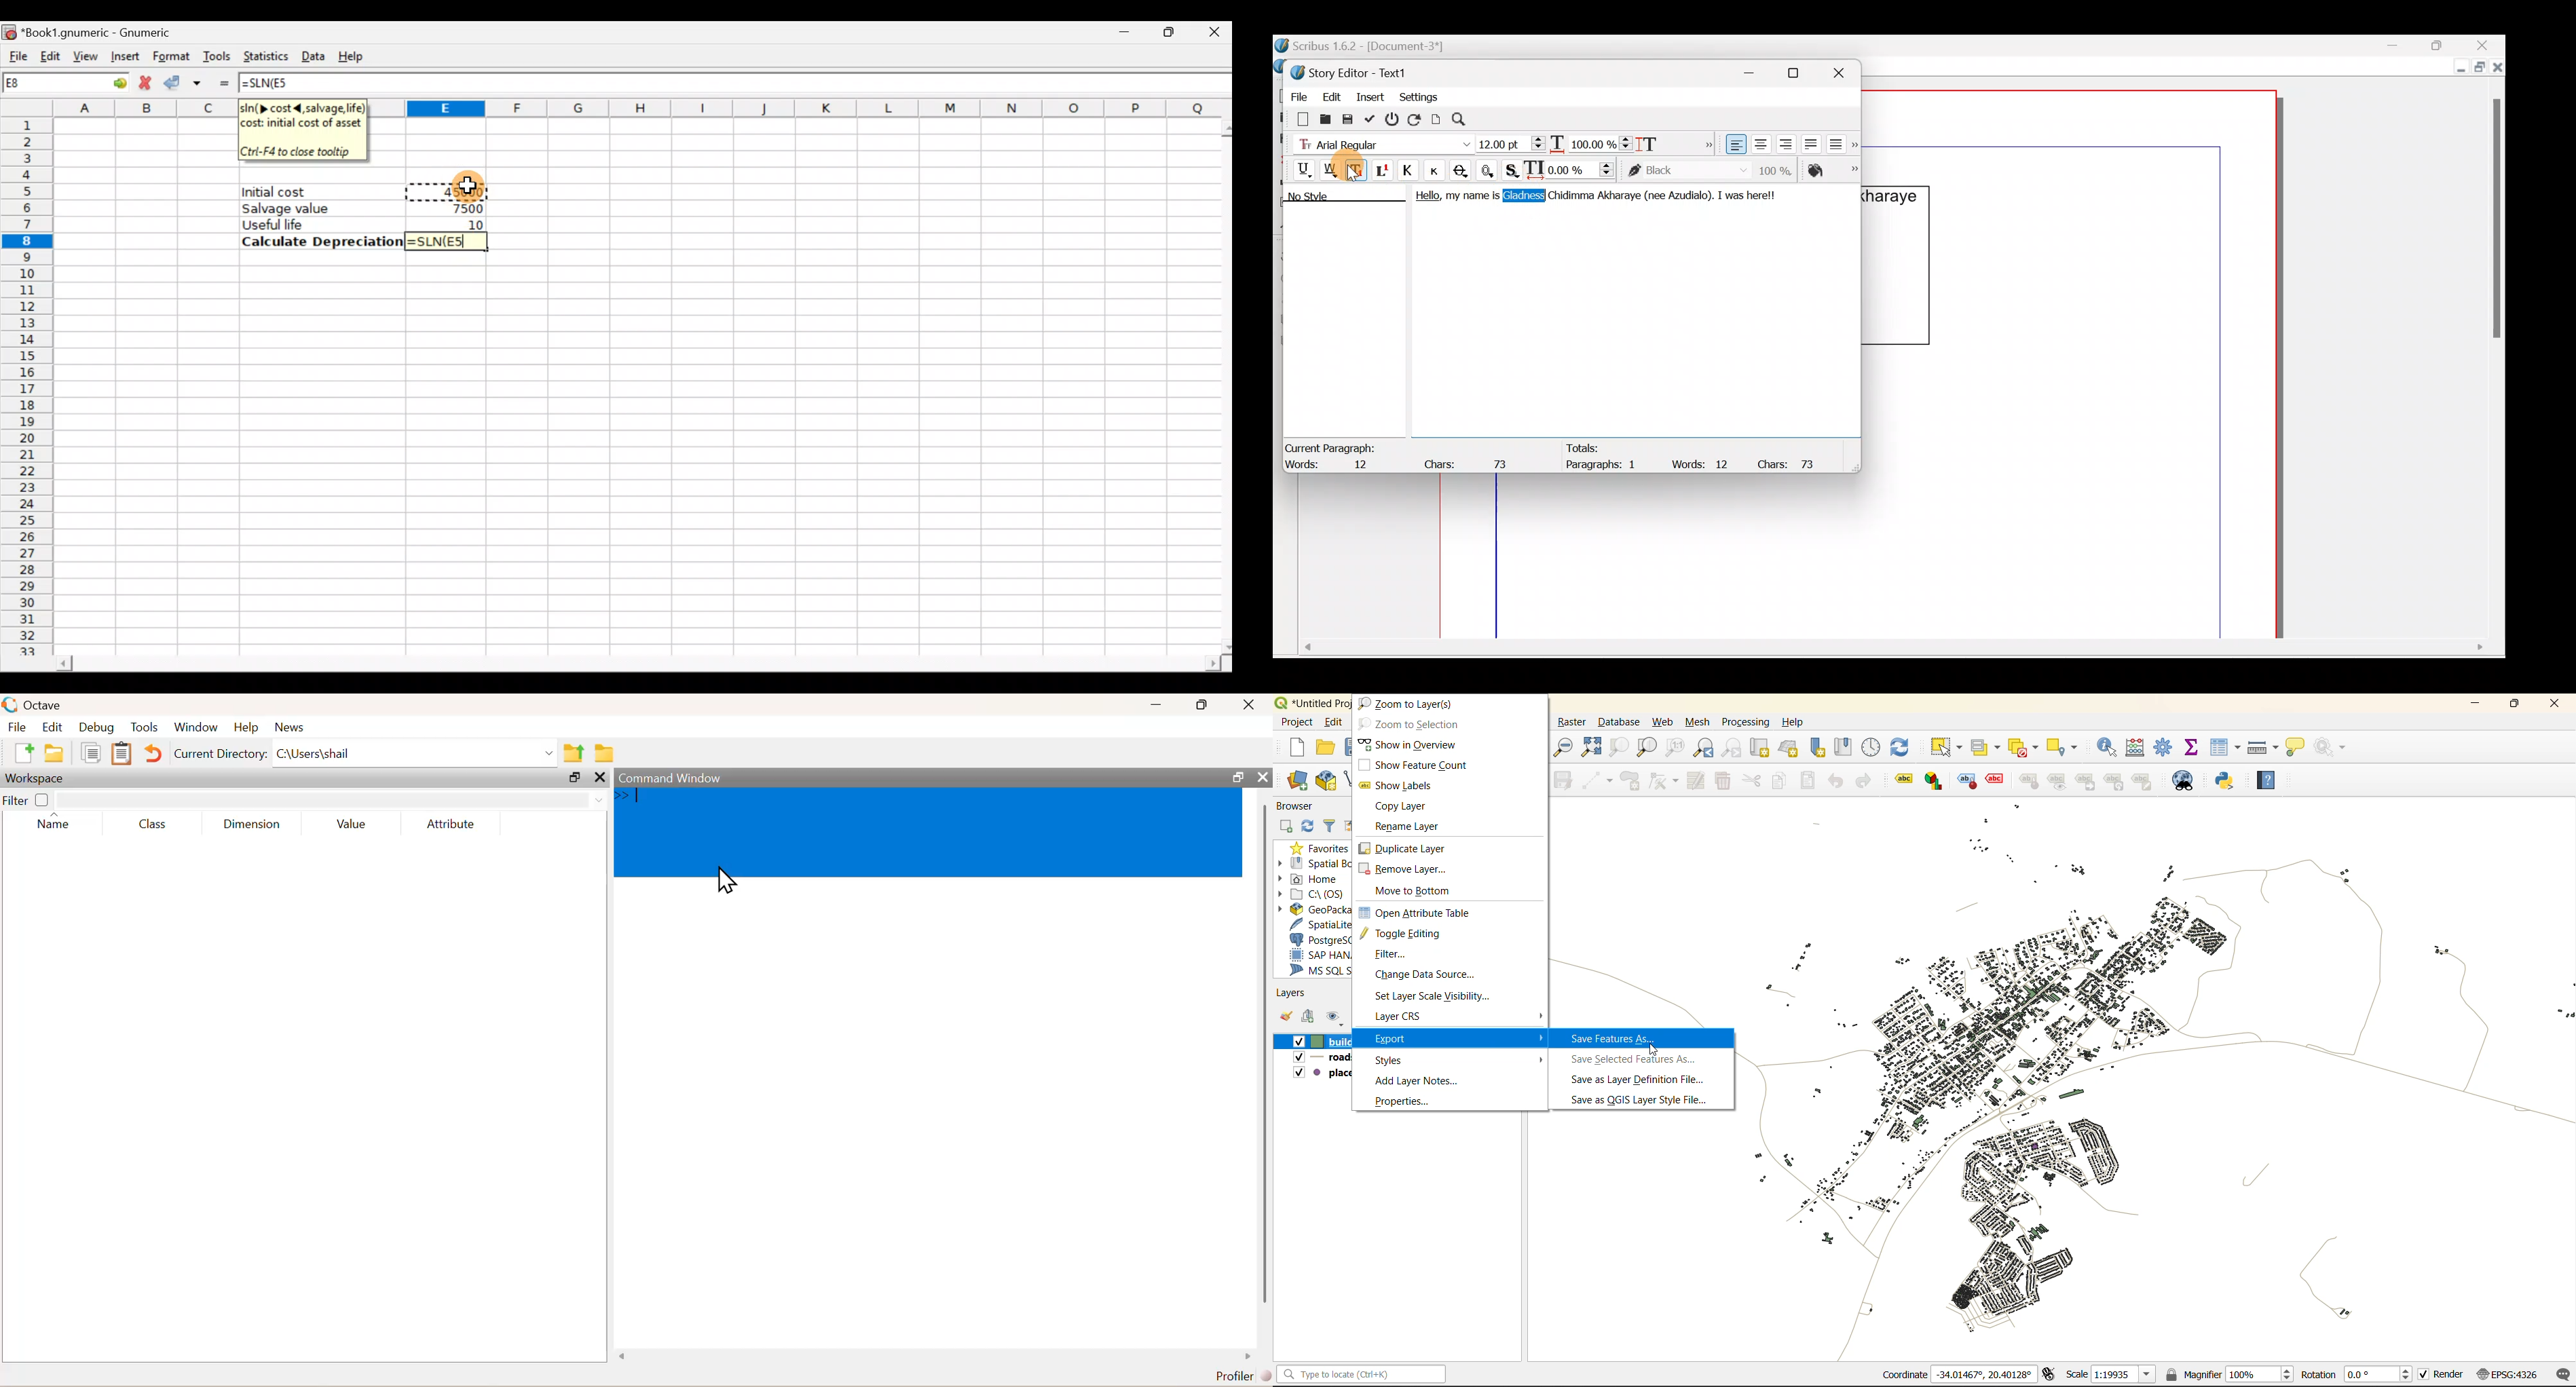 This screenshot has height=1400, width=2576. Describe the element at coordinates (602, 777) in the screenshot. I see `close` at that location.